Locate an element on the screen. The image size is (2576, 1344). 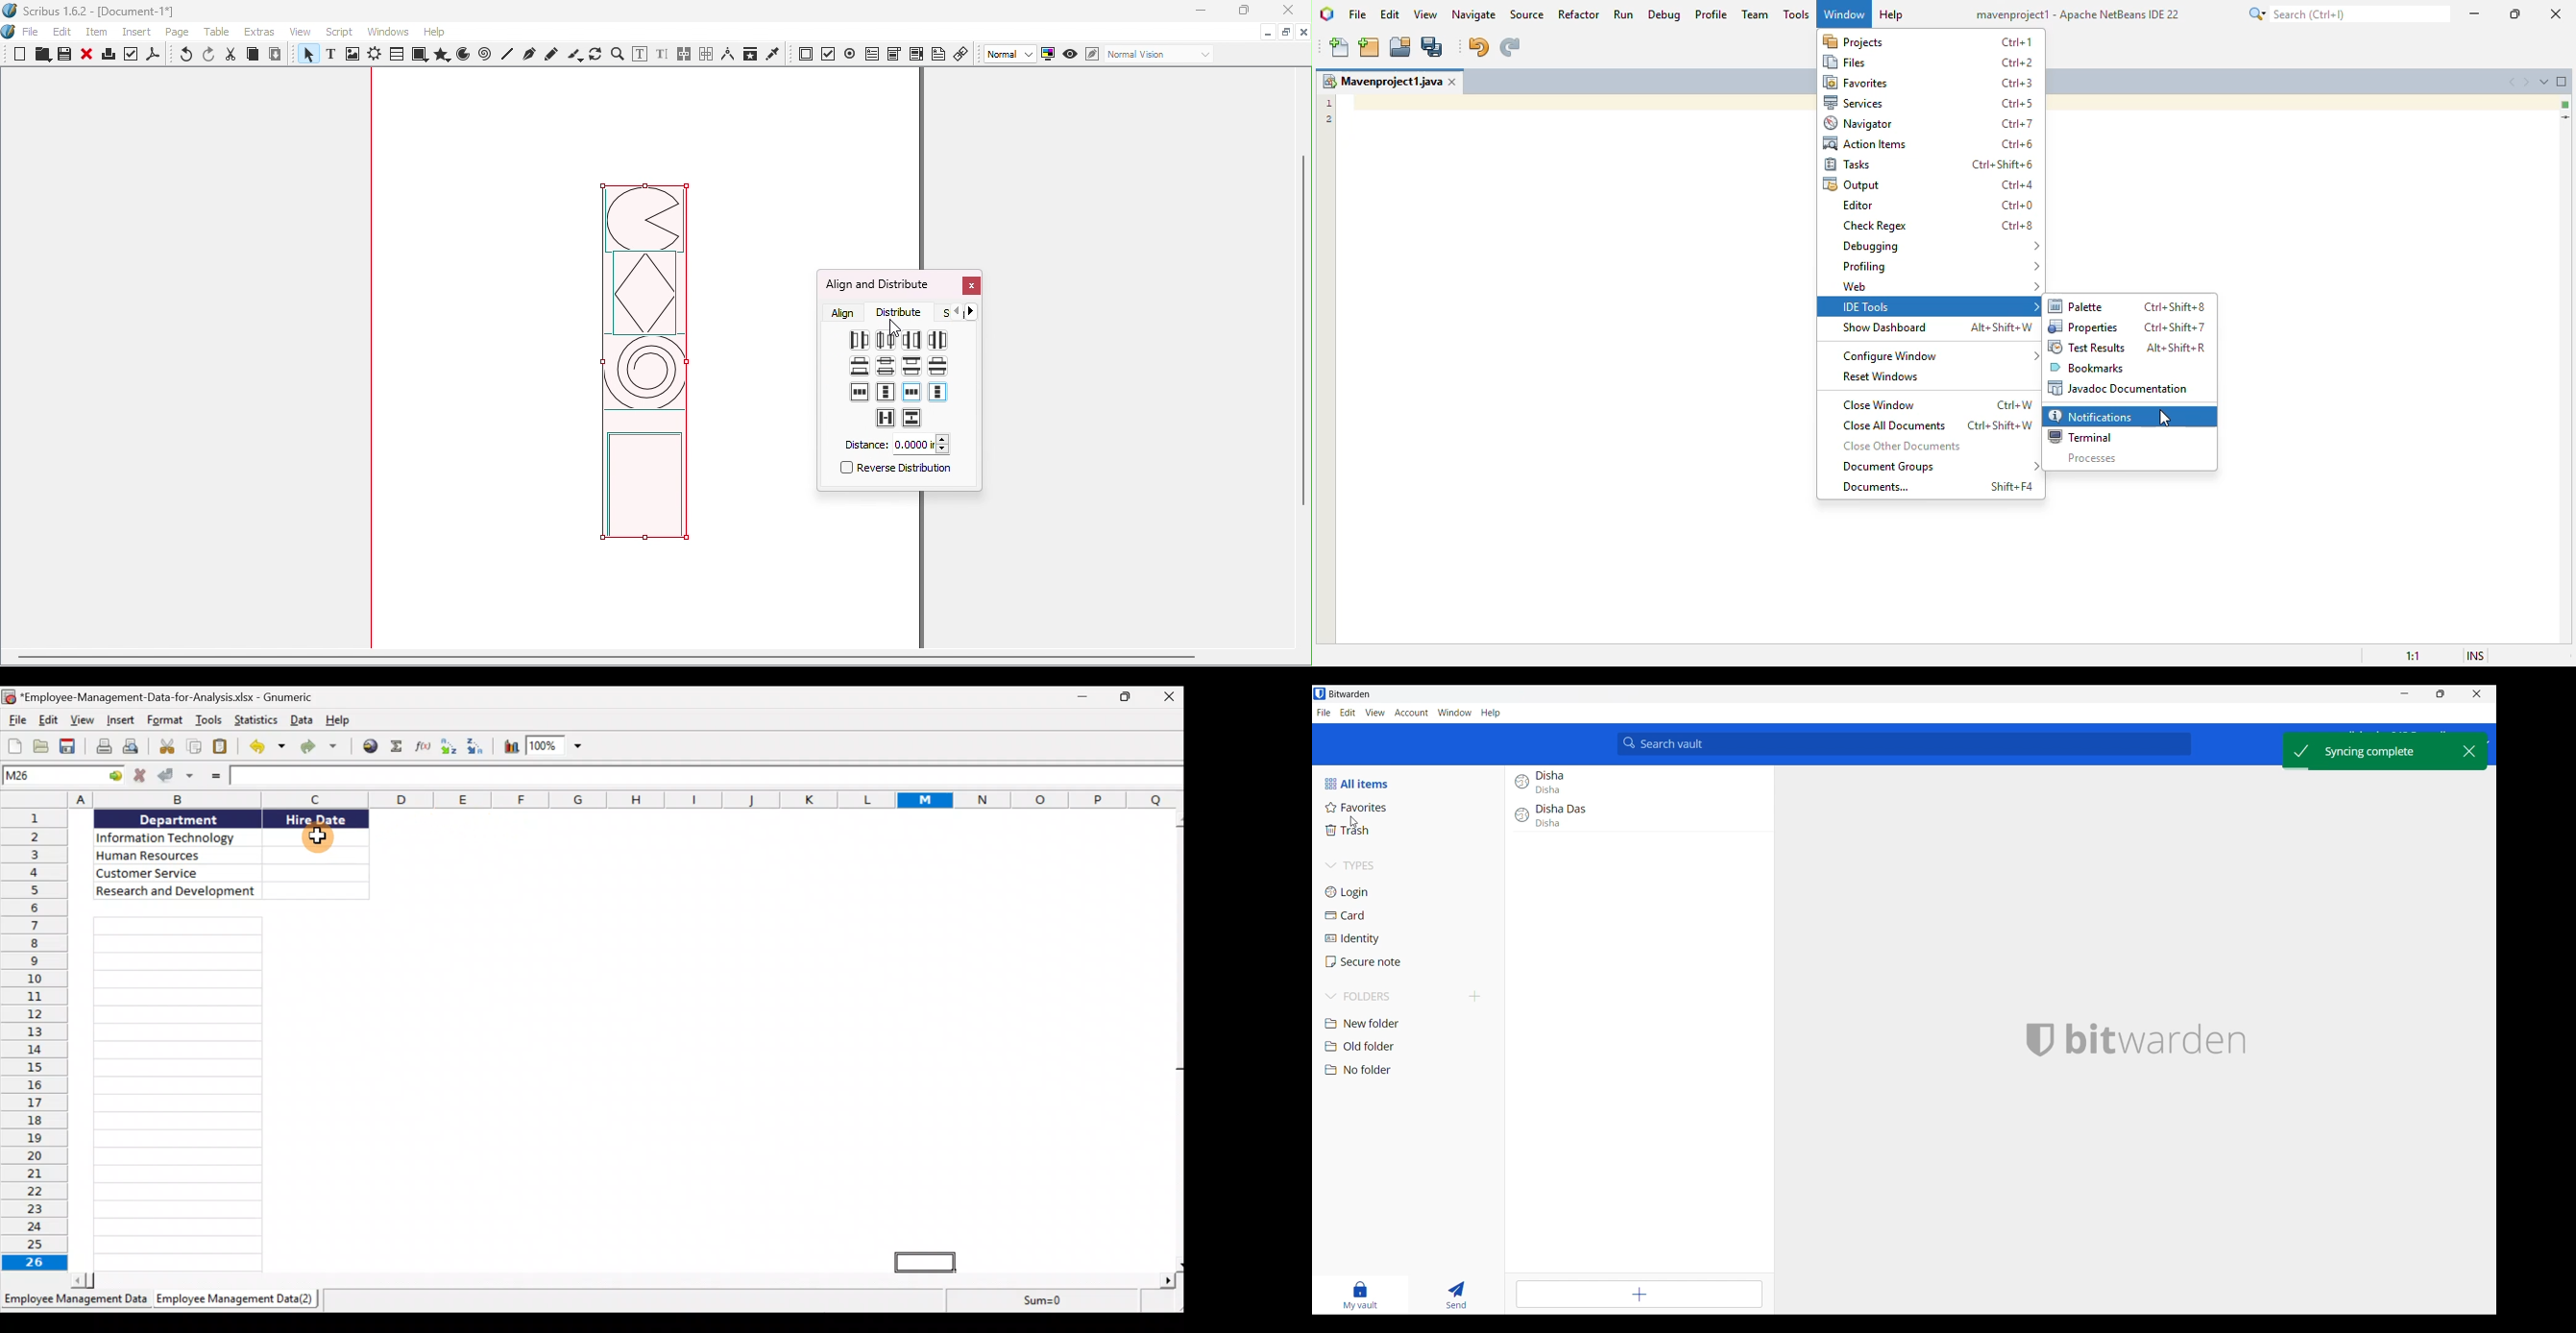
bitwarden logo is located at coordinates (2042, 1038).